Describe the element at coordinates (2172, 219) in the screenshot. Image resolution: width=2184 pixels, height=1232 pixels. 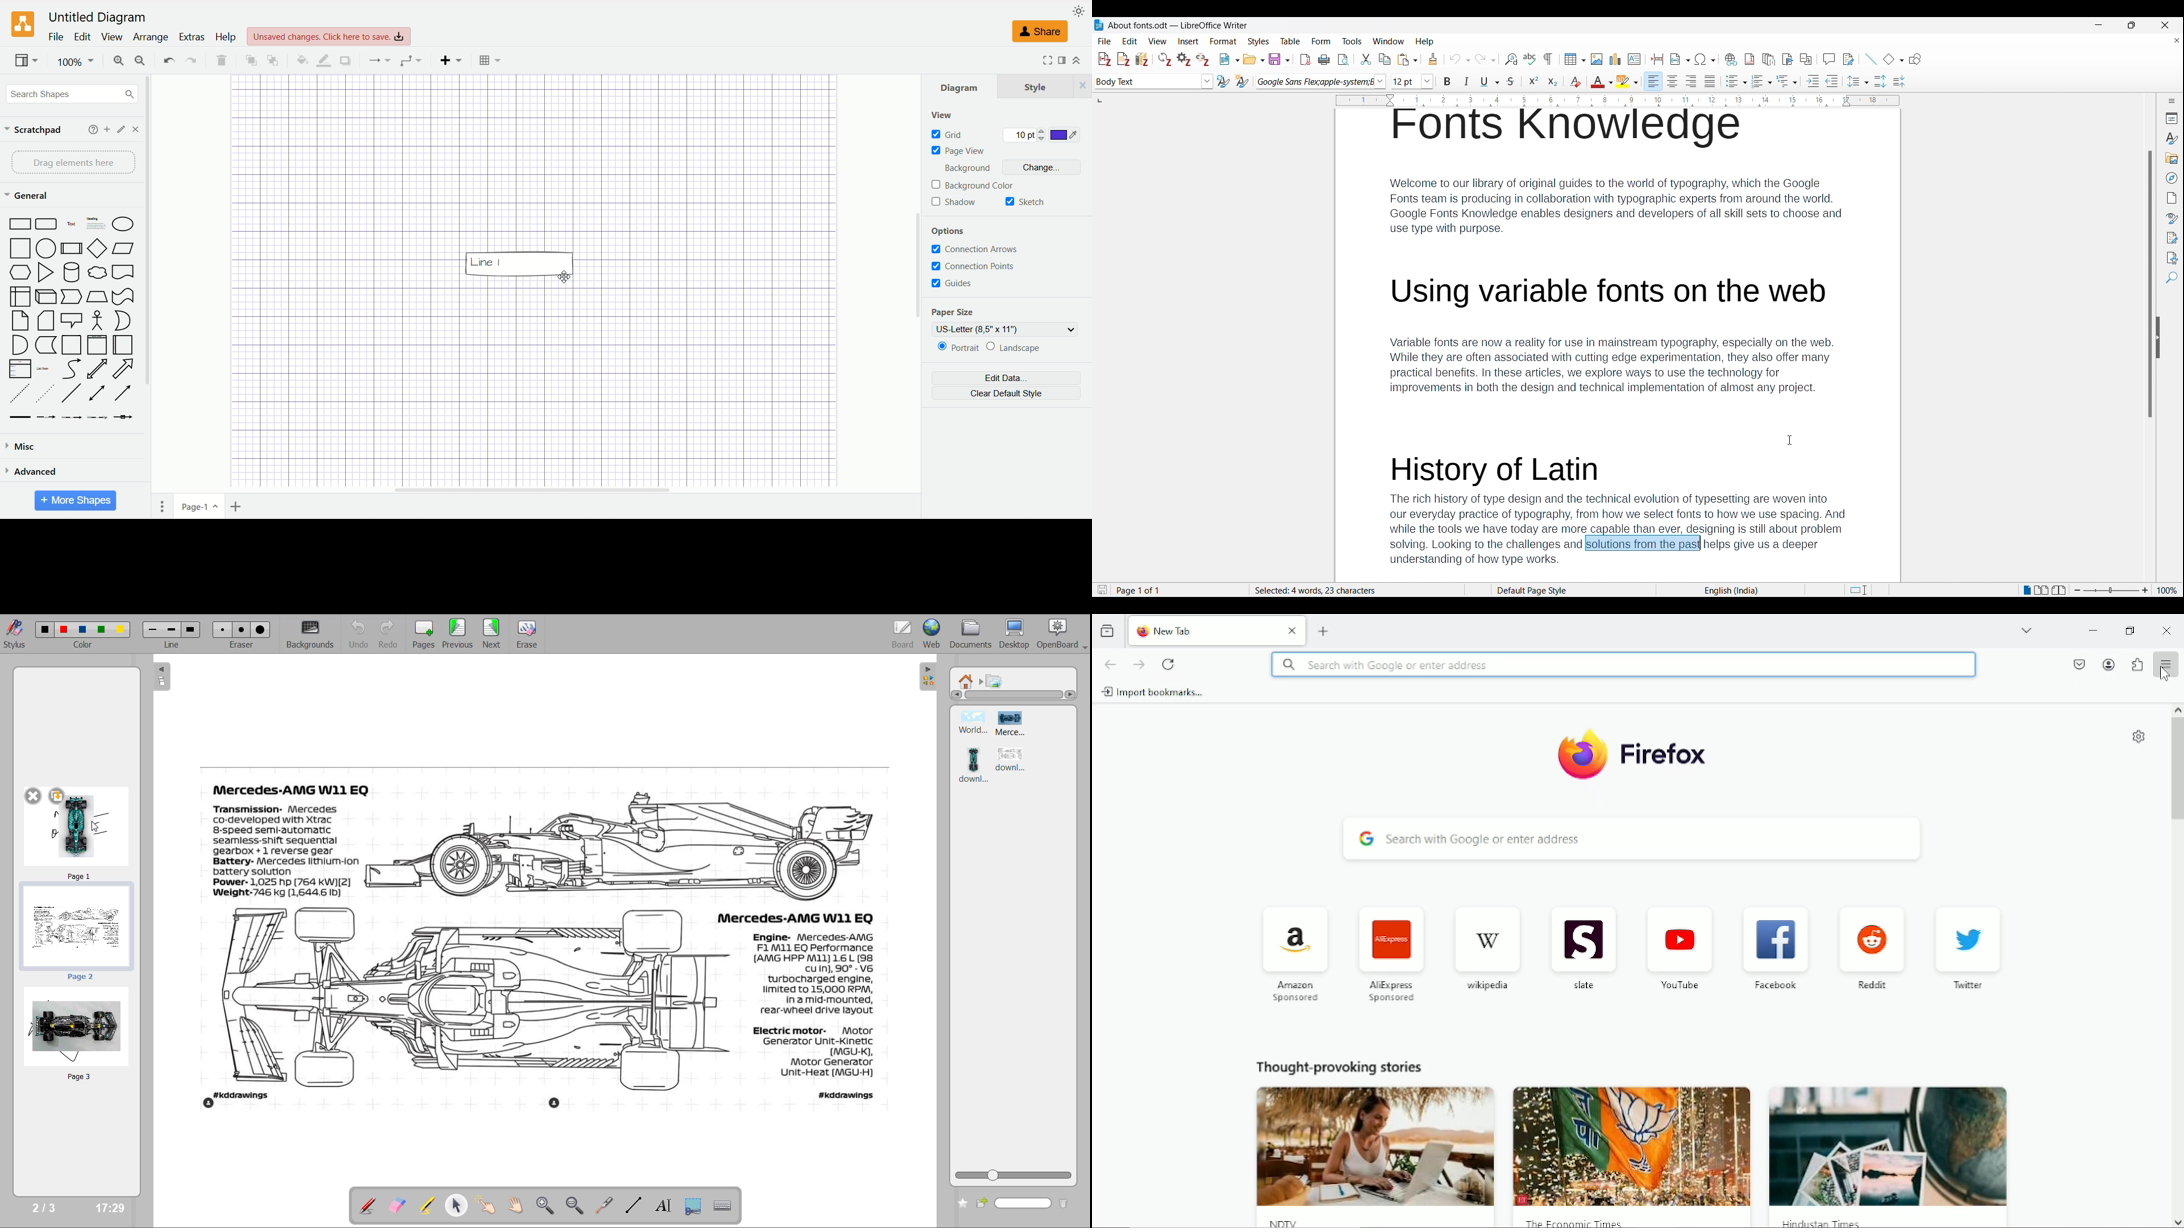
I see `Style inspector` at that location.